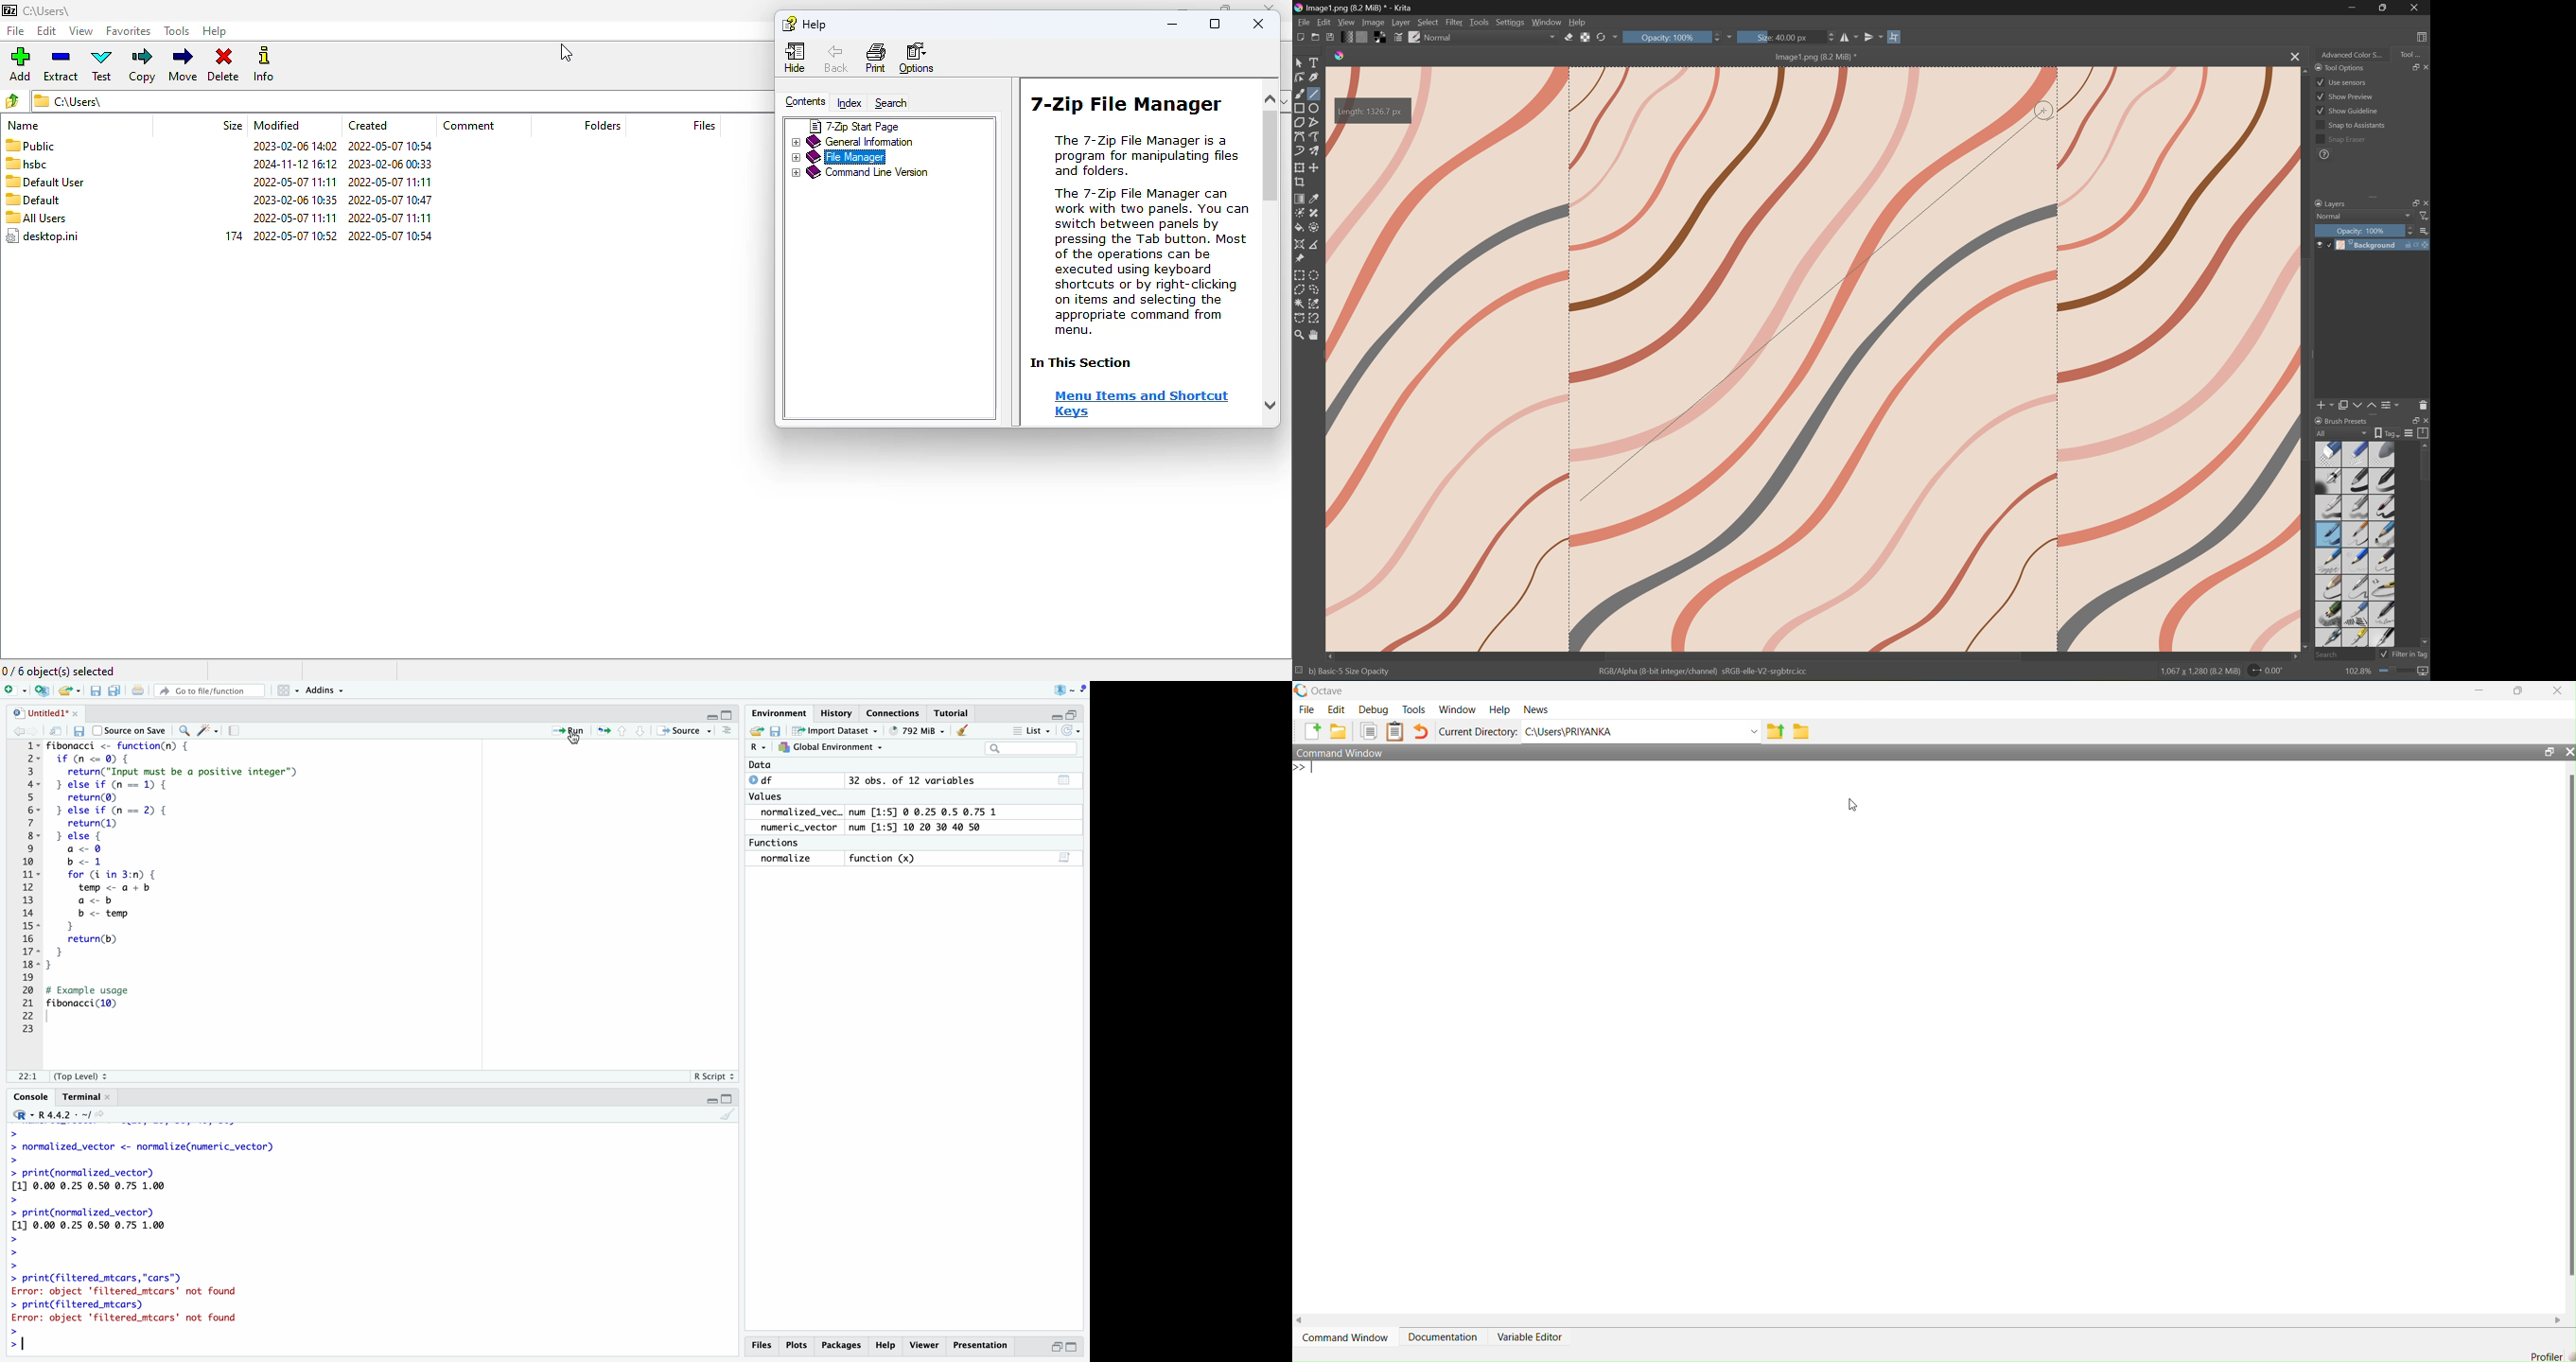  I want to click on 32 obs. of 12 variables, so click(913, 780).